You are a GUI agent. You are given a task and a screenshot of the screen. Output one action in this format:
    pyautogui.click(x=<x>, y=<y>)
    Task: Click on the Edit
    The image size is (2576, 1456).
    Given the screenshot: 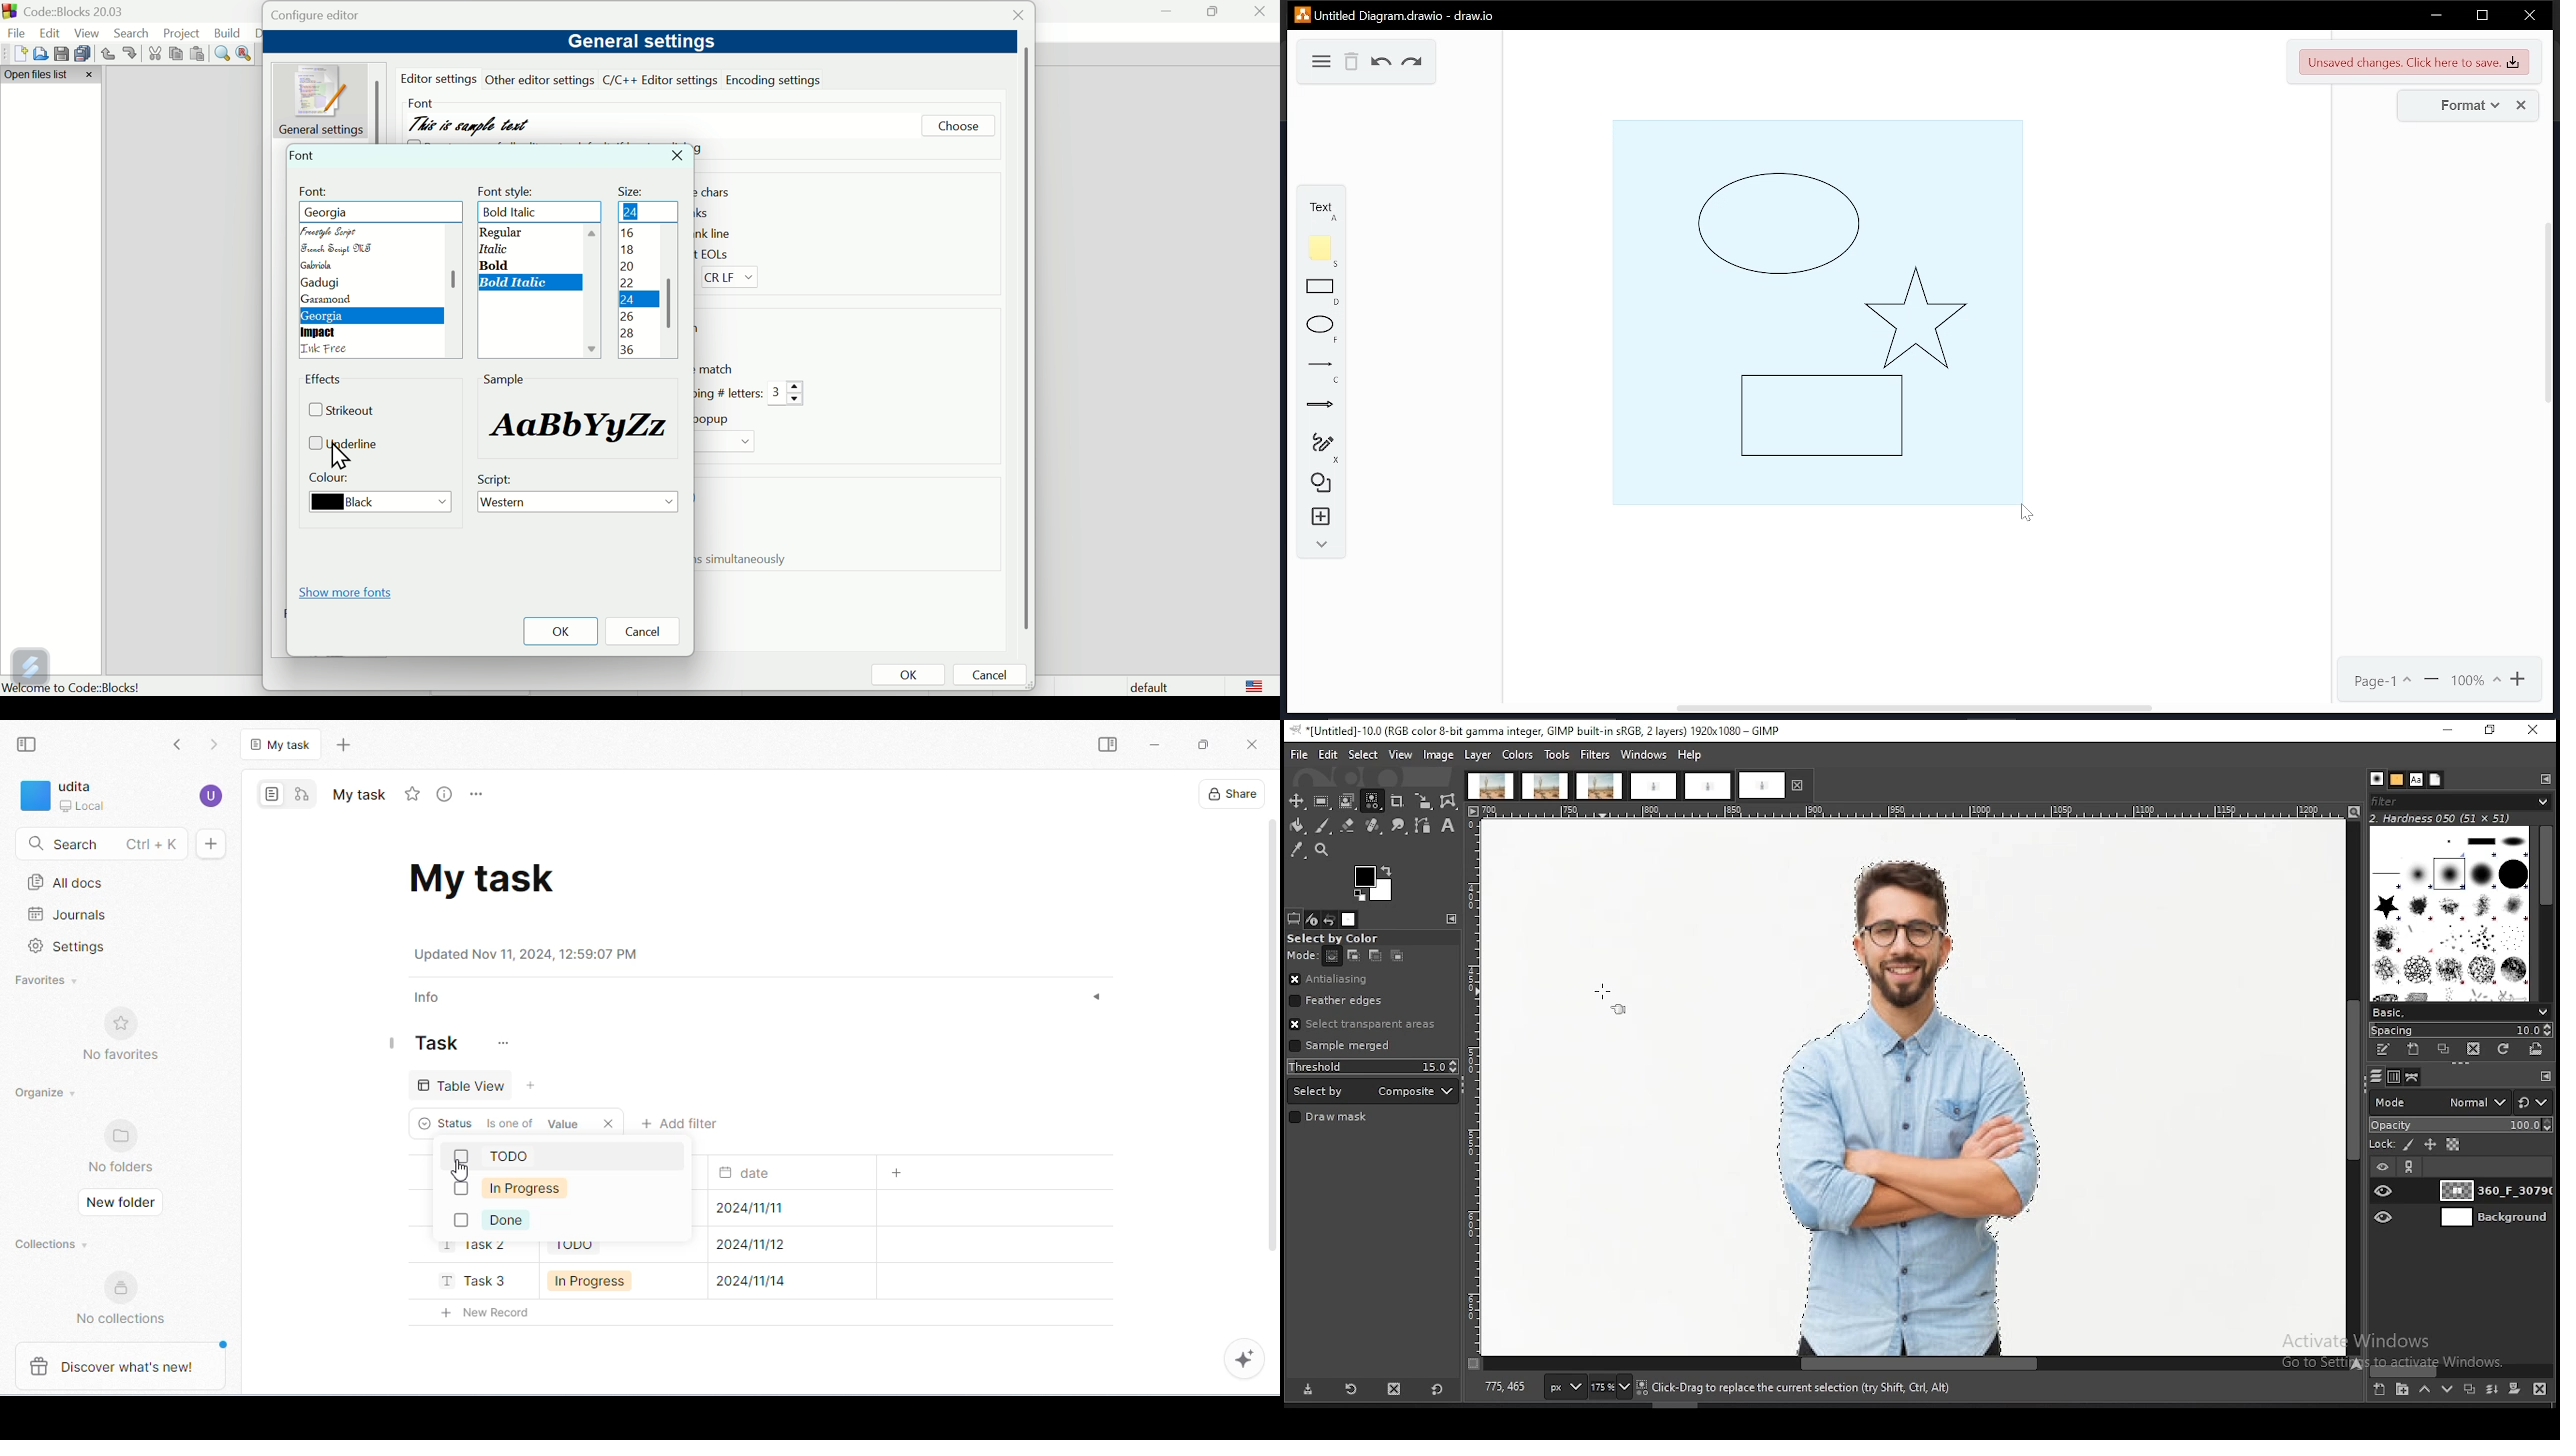 What is the action you would take?
    pyautogui.click(x=51, y=31)
    